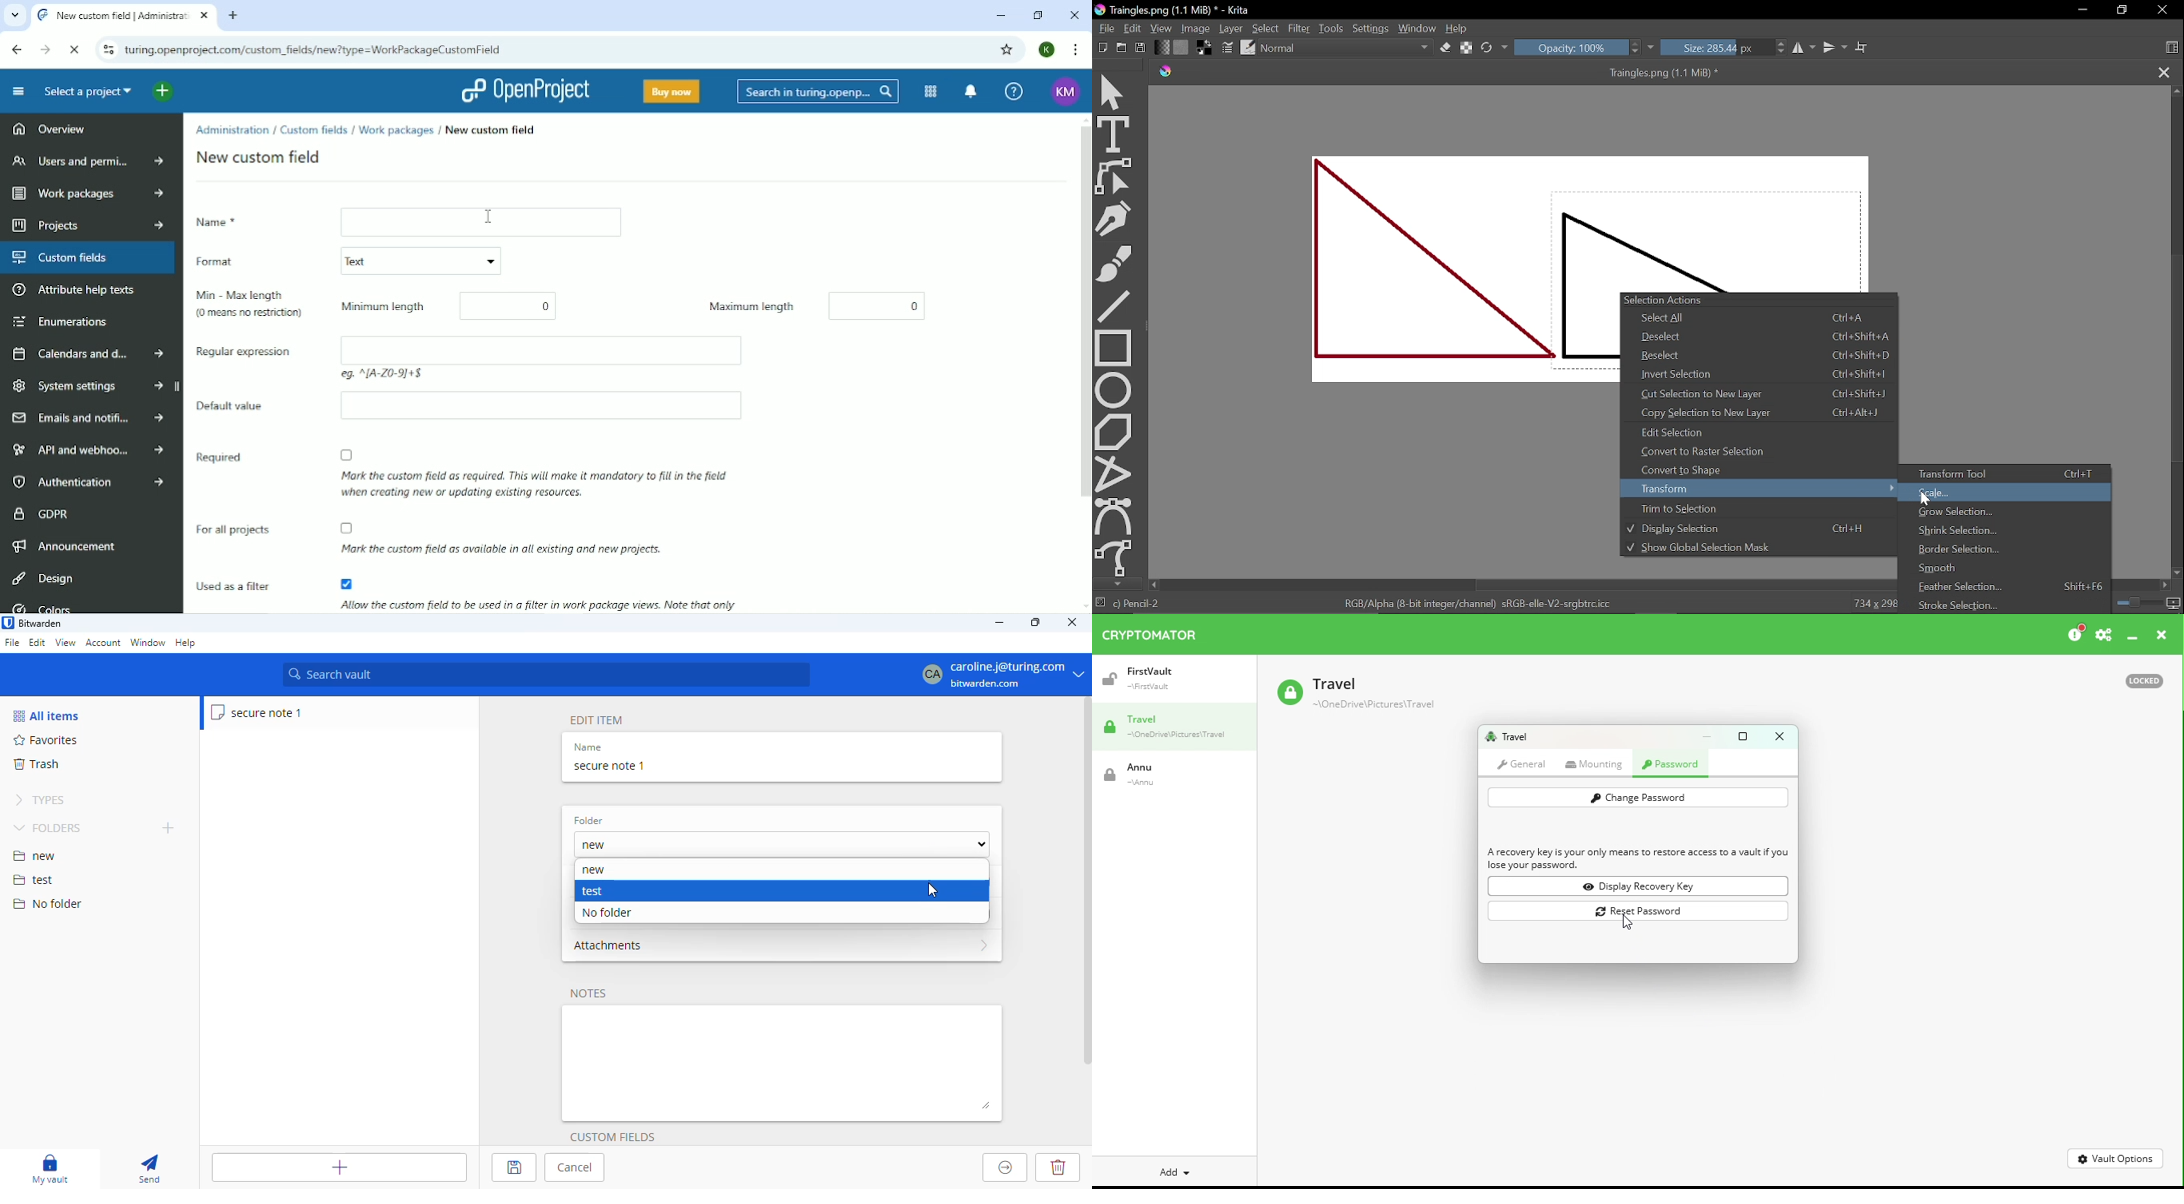 The image size is (2184, 1204). What do you see at coordinates (1346, 49) in the screenshot?
I see `Normal` at bounding box center [1346, 49].